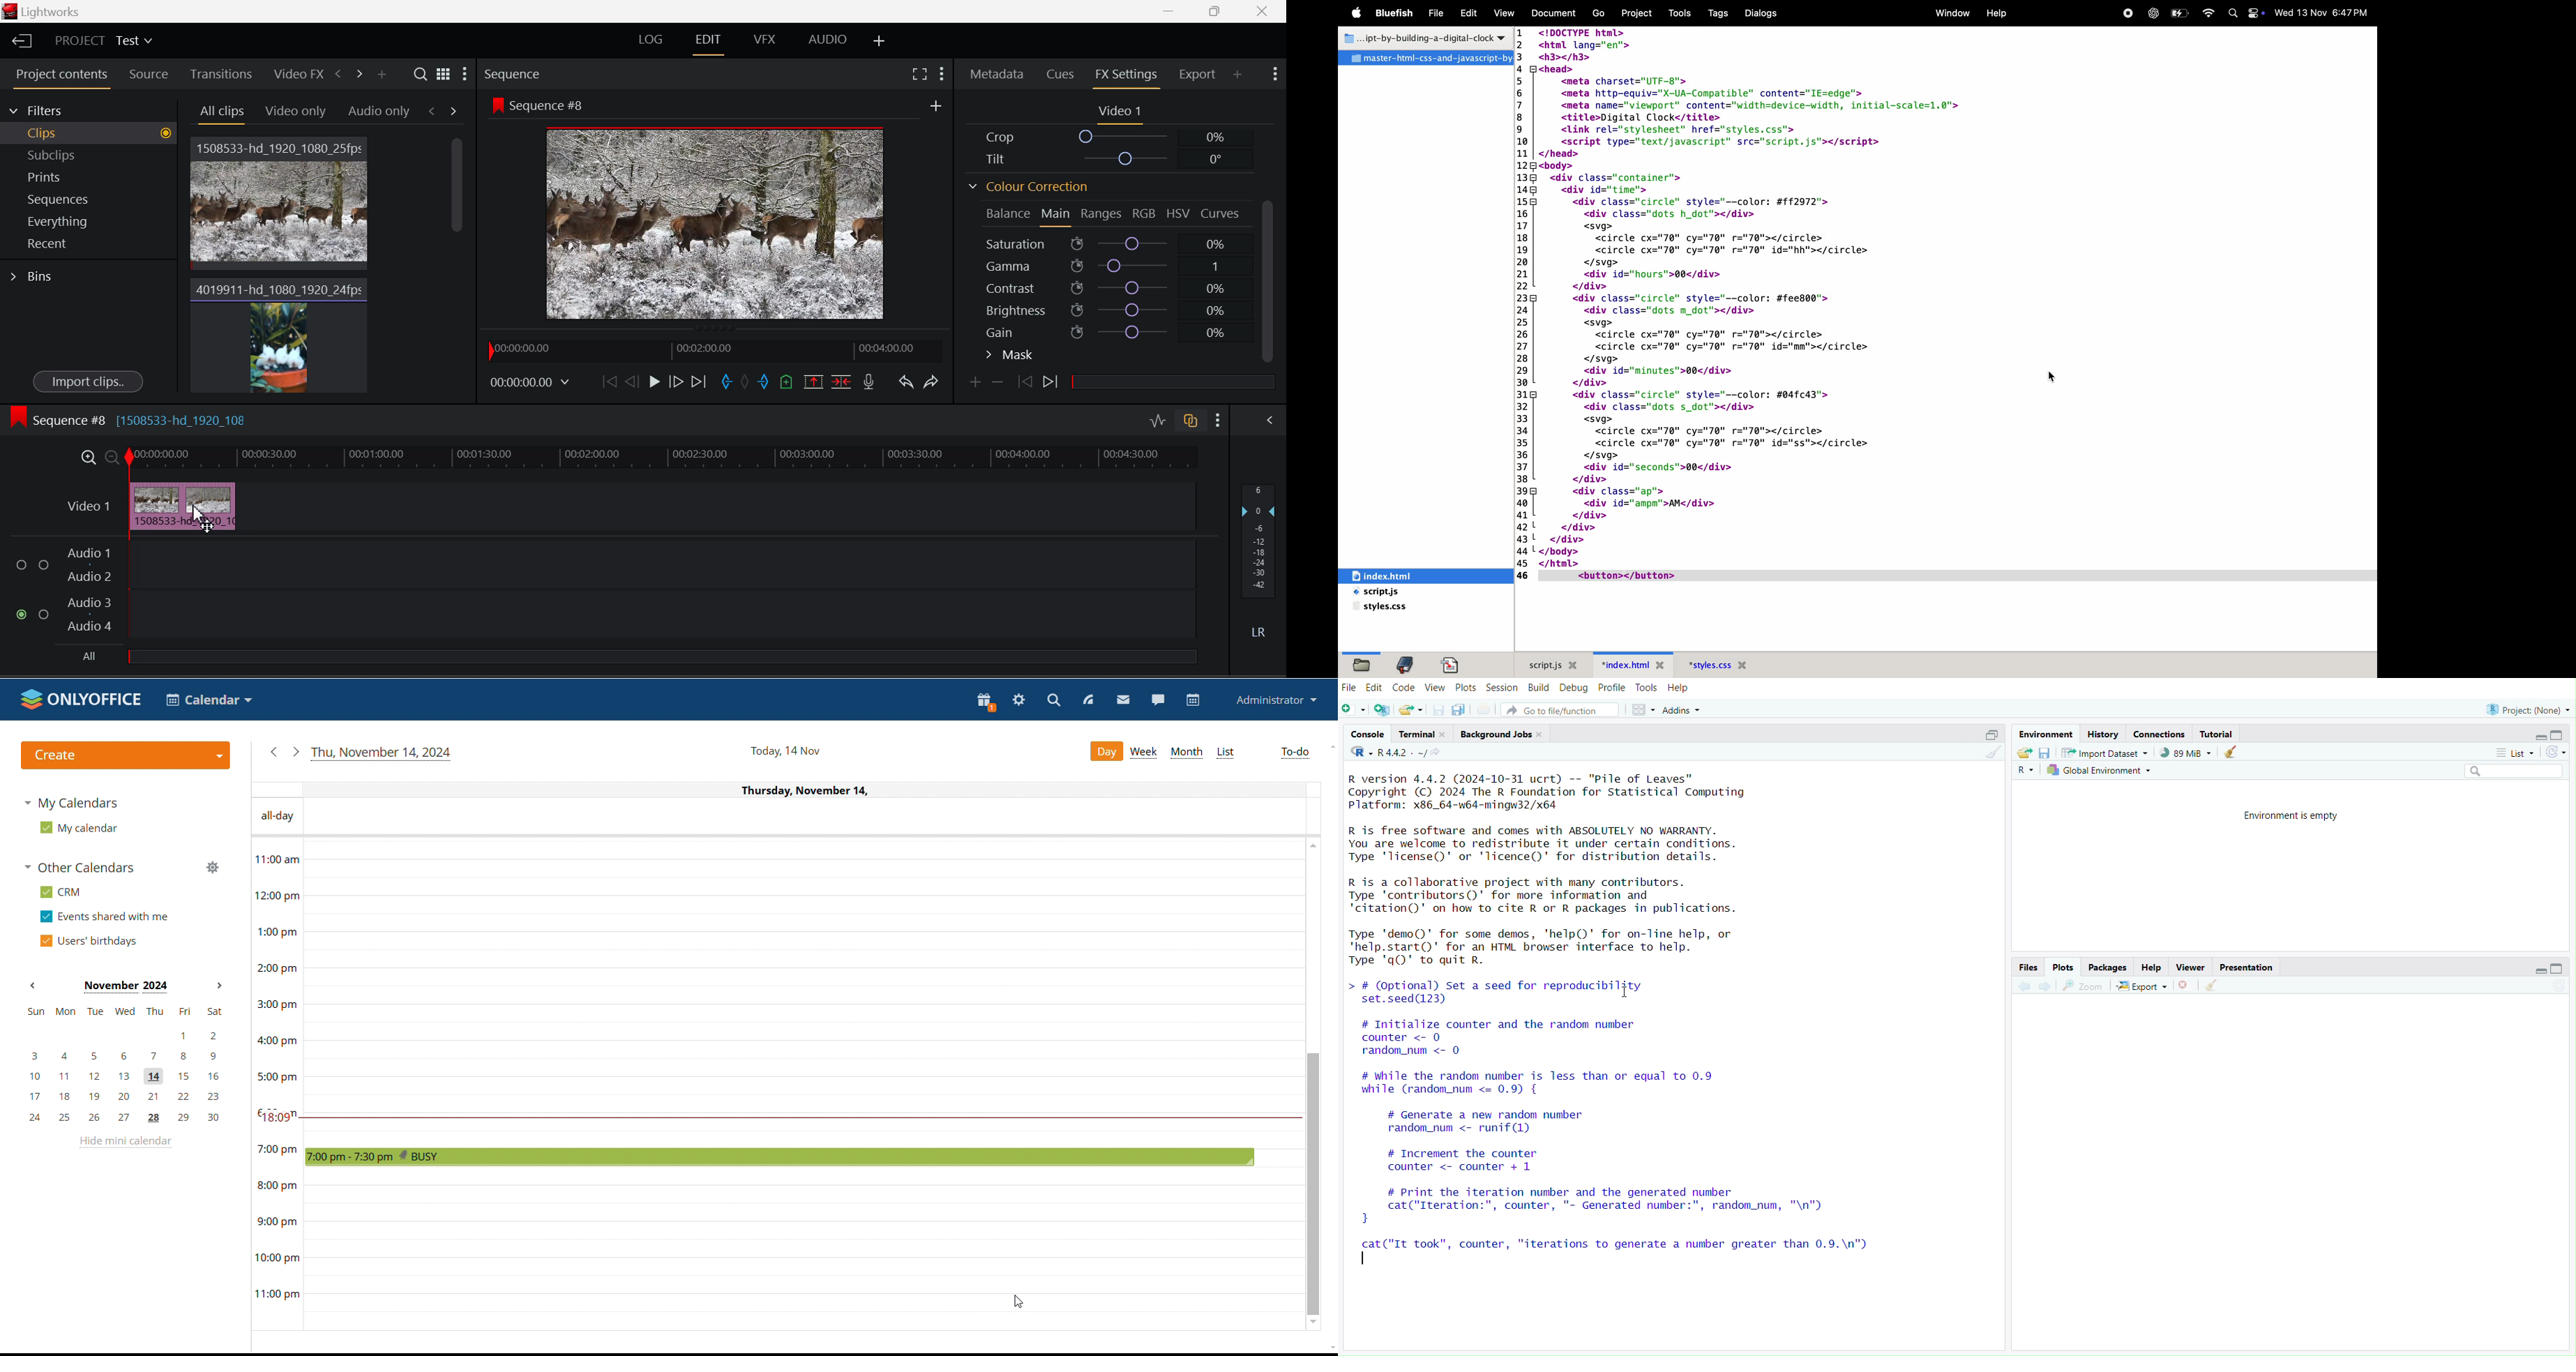 The height and width of the screenshot is (1372, 2576). What do you see at coordinates (1558, 864) in the screenshot?
I see `R version 4.4.2 (2024-10-31 ucrt) -- "Pile of Leaves”
Copyright (C) 2024 The R Foundation for Statistical Computing
Platform: x86_64-w64-mingw32/x64

R is free software and comes with ABSOLUTELY NO WARRANTY.
You are welcome to redistribute it under certain conditions.
Type 'license()' or 'licence()' for distribution details.

R is a collaborative project with many contributors.

Type 'contributors()' for more information and

'citation()' on how to cite R or R packages in publications.
Type 'demo()' for some demos, 'help()' for on-Tine help, or
'help.start()"' for an HTML browser interface to help.

Twoe 'a()' to auit R.` at bounding box center [1558, 864].